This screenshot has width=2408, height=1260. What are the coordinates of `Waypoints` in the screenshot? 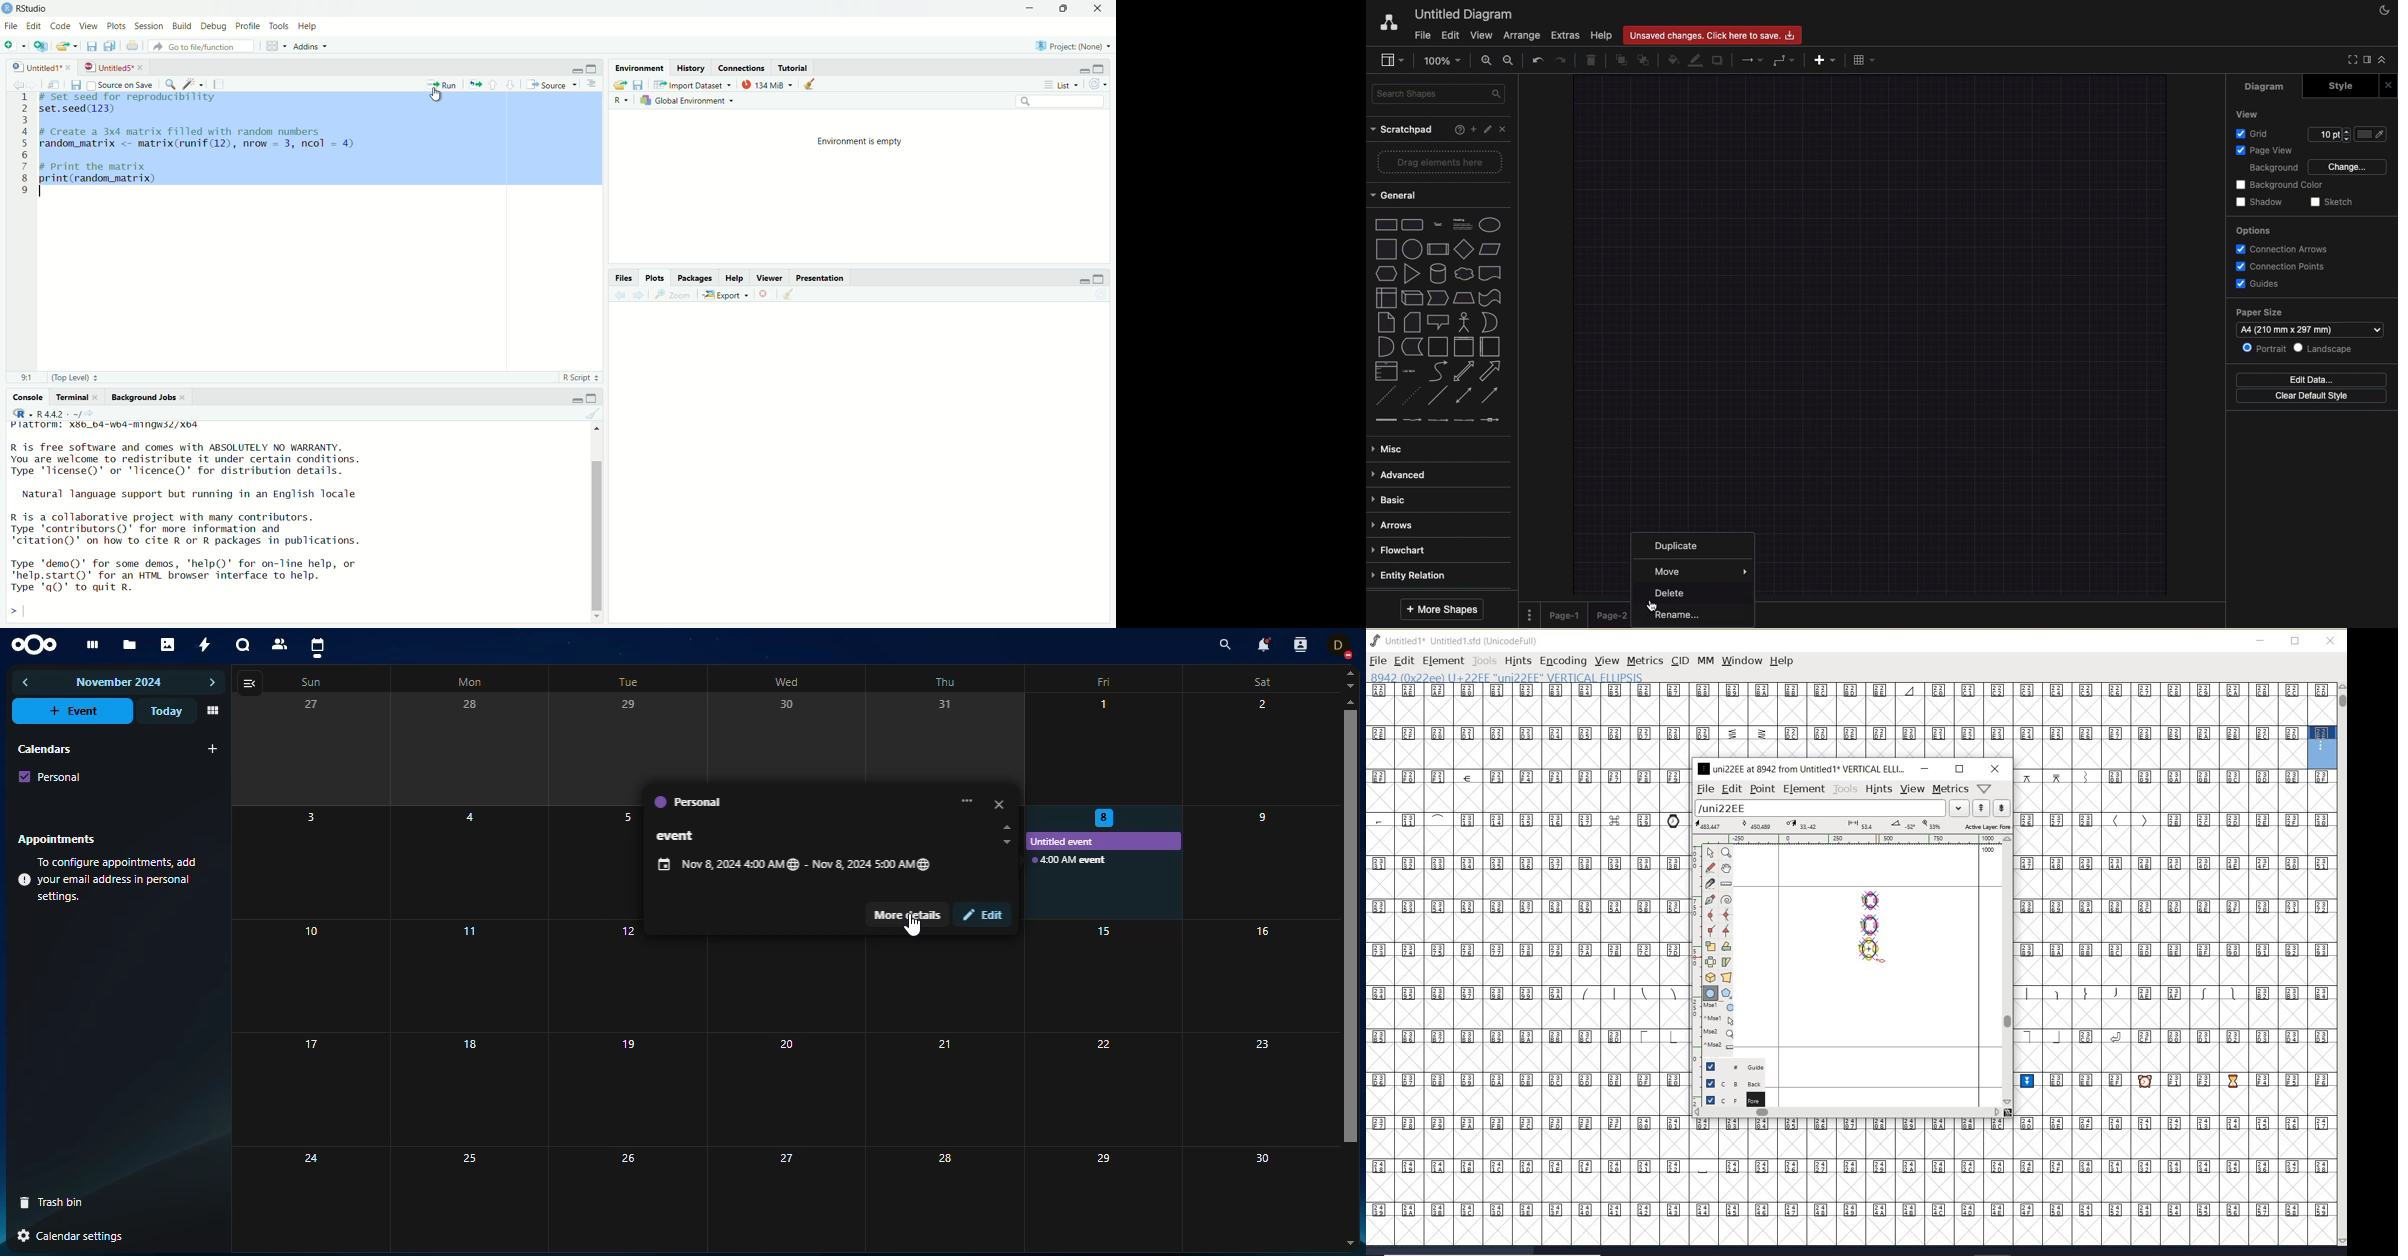 It's located at (1784, 61).